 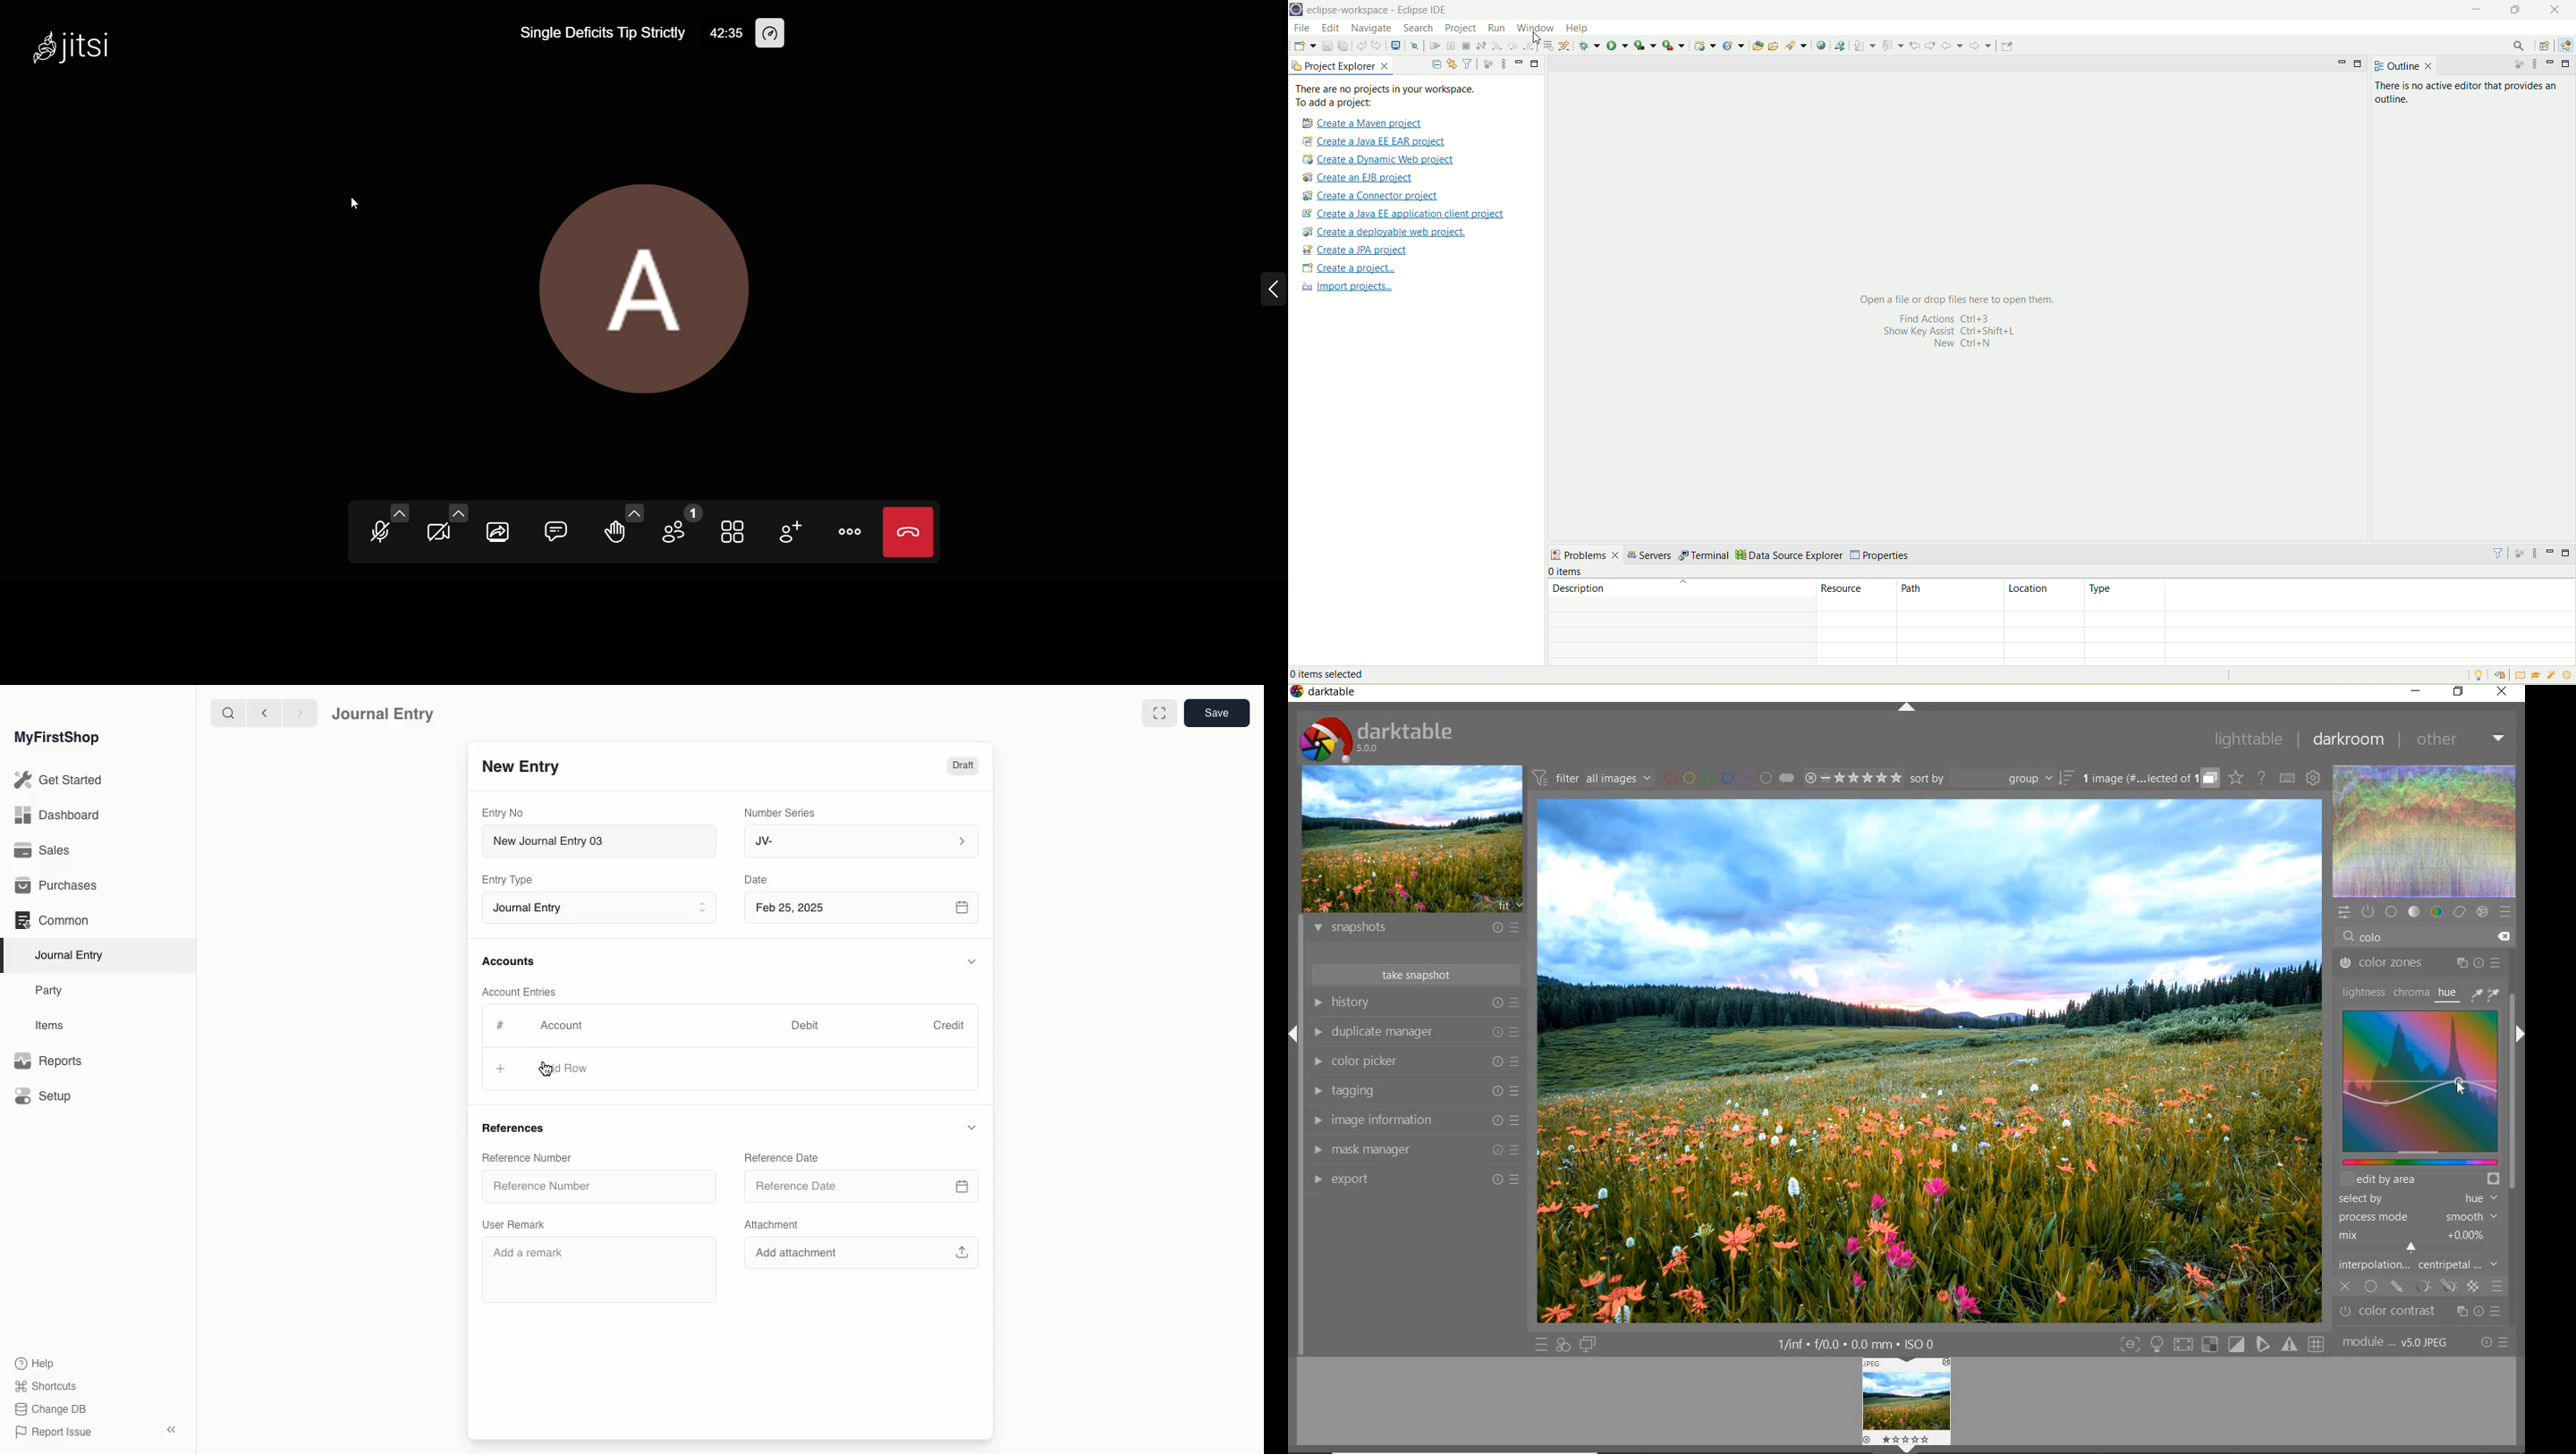 What do you see at coordinates (2449, 995) in the screenshot?
I see `hue` at bounding box center [2449, 995].